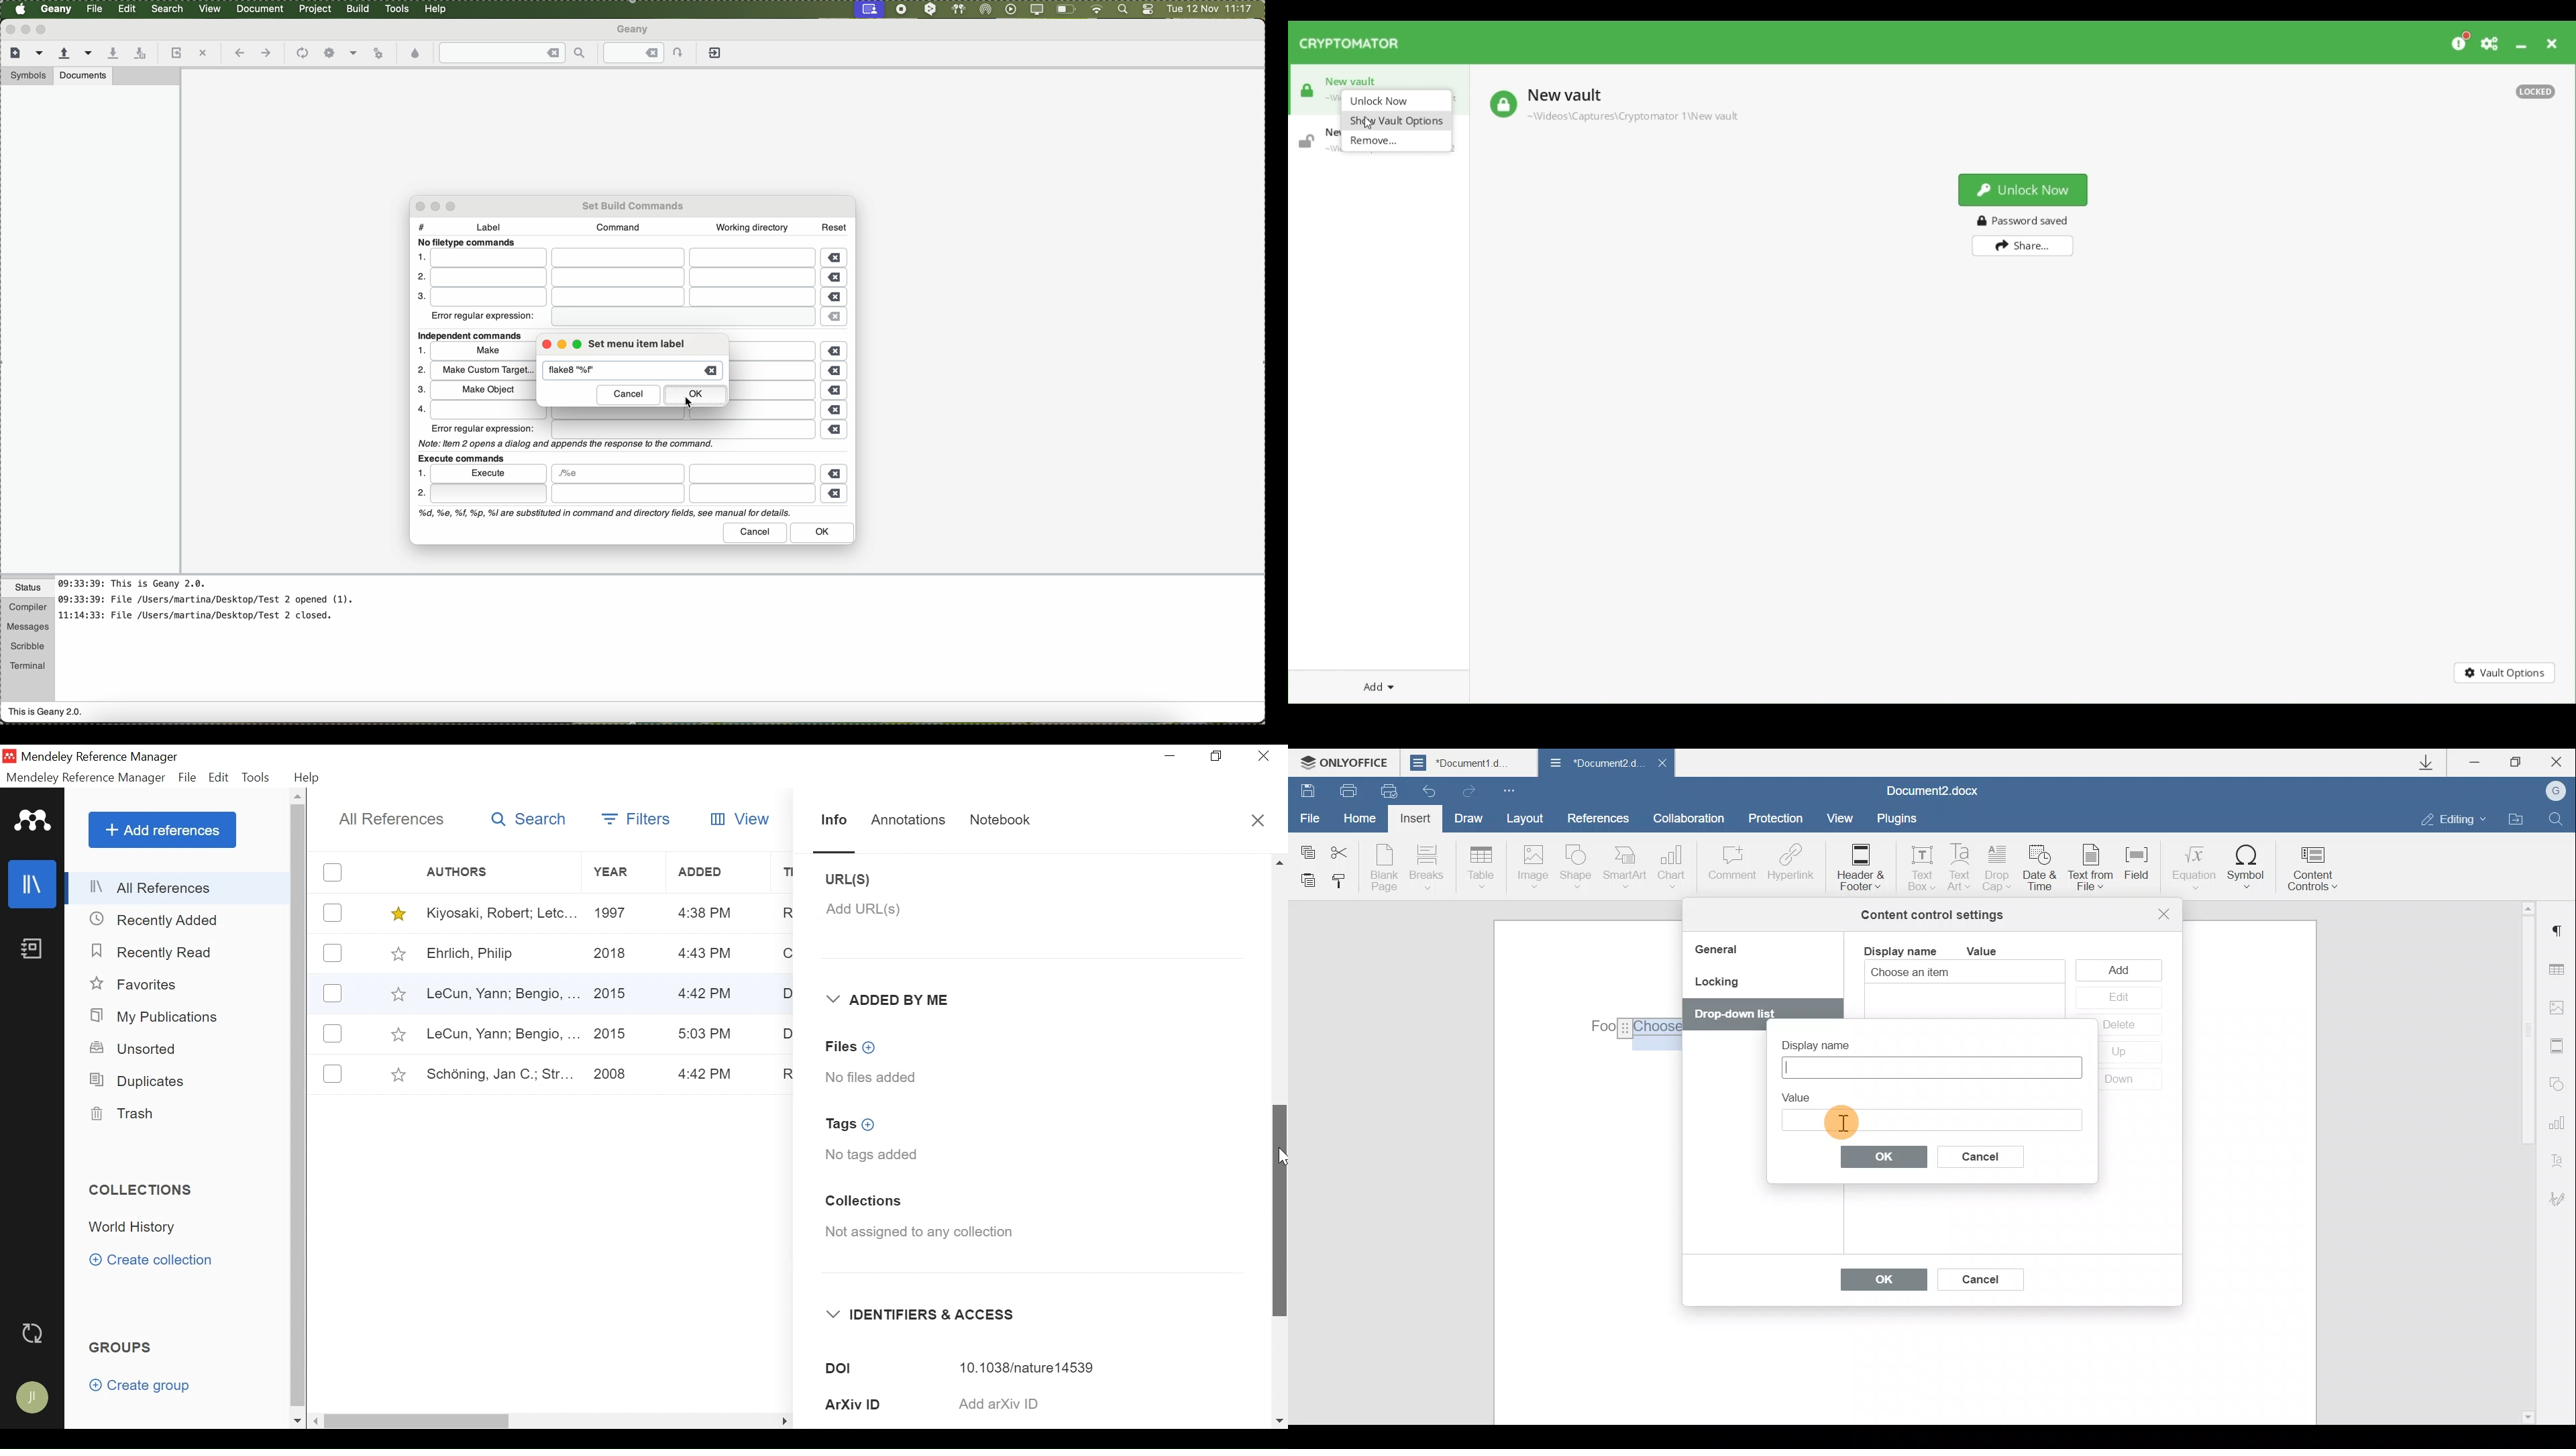 This screenshot has width=2576, height=1456. Describe the element at coordinates (853, 1046) in the screenshot. I see `Files` at that location.